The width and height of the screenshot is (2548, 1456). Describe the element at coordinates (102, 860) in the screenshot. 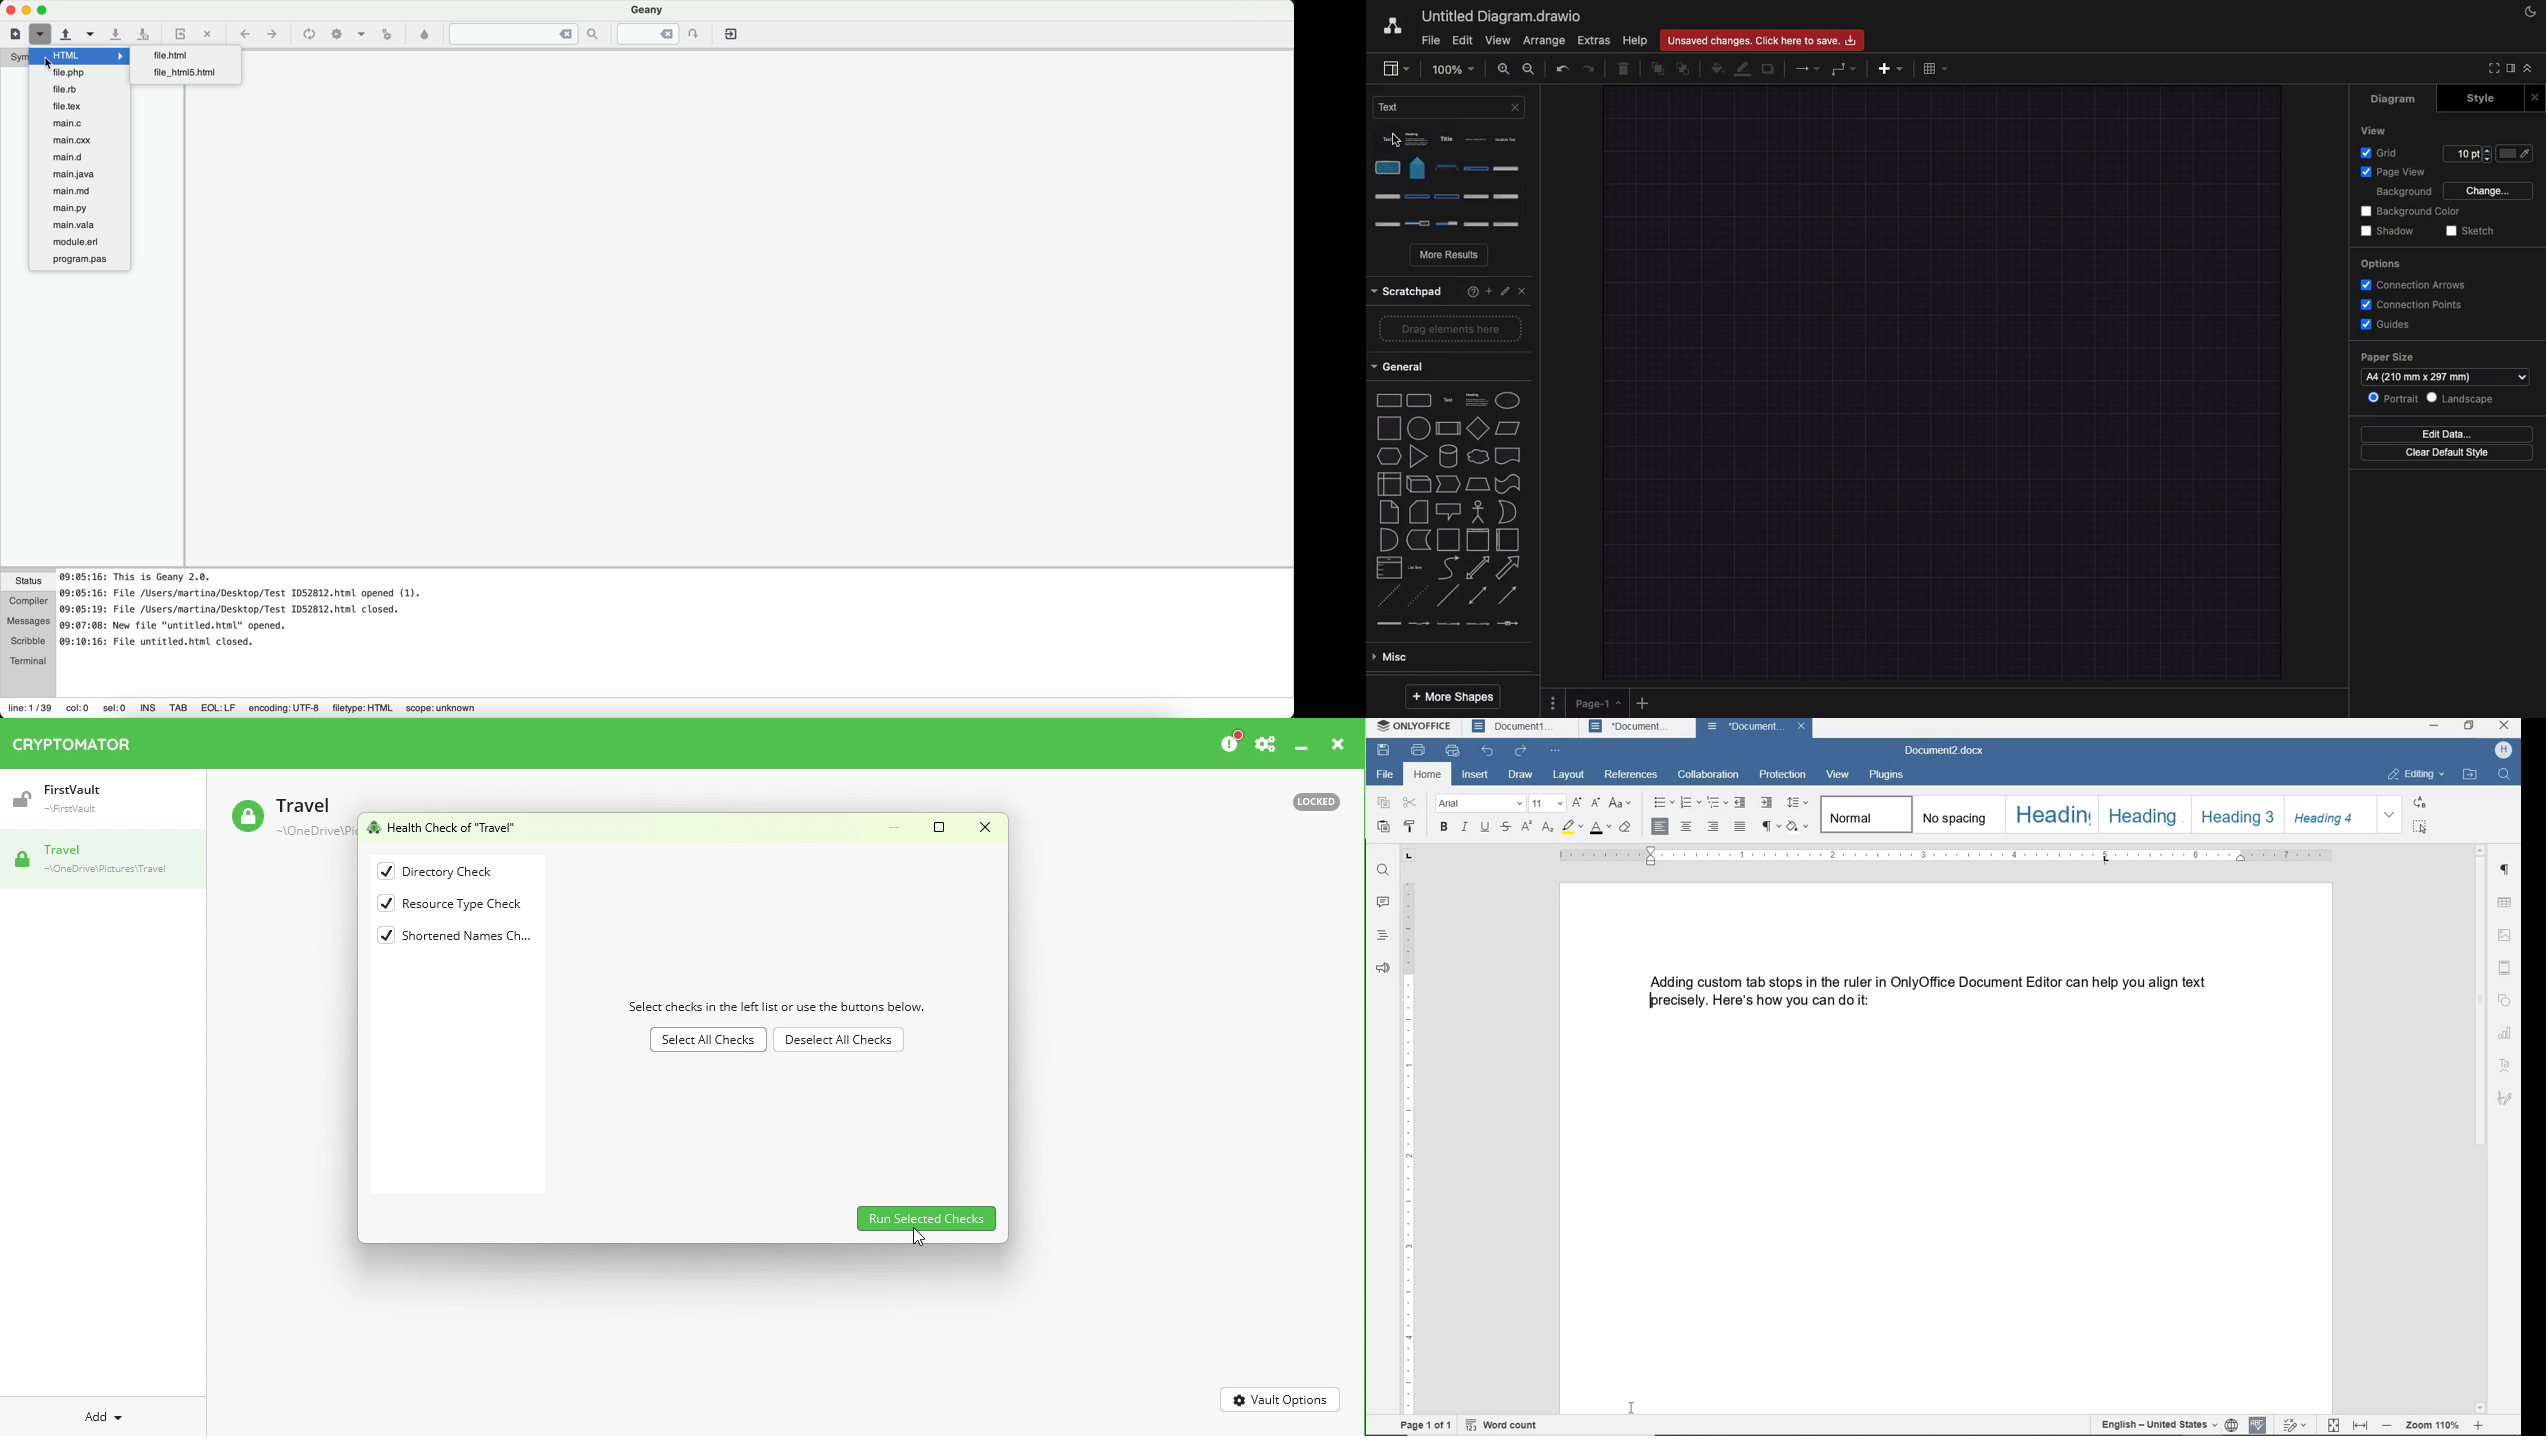

I see `Vault` at that location.